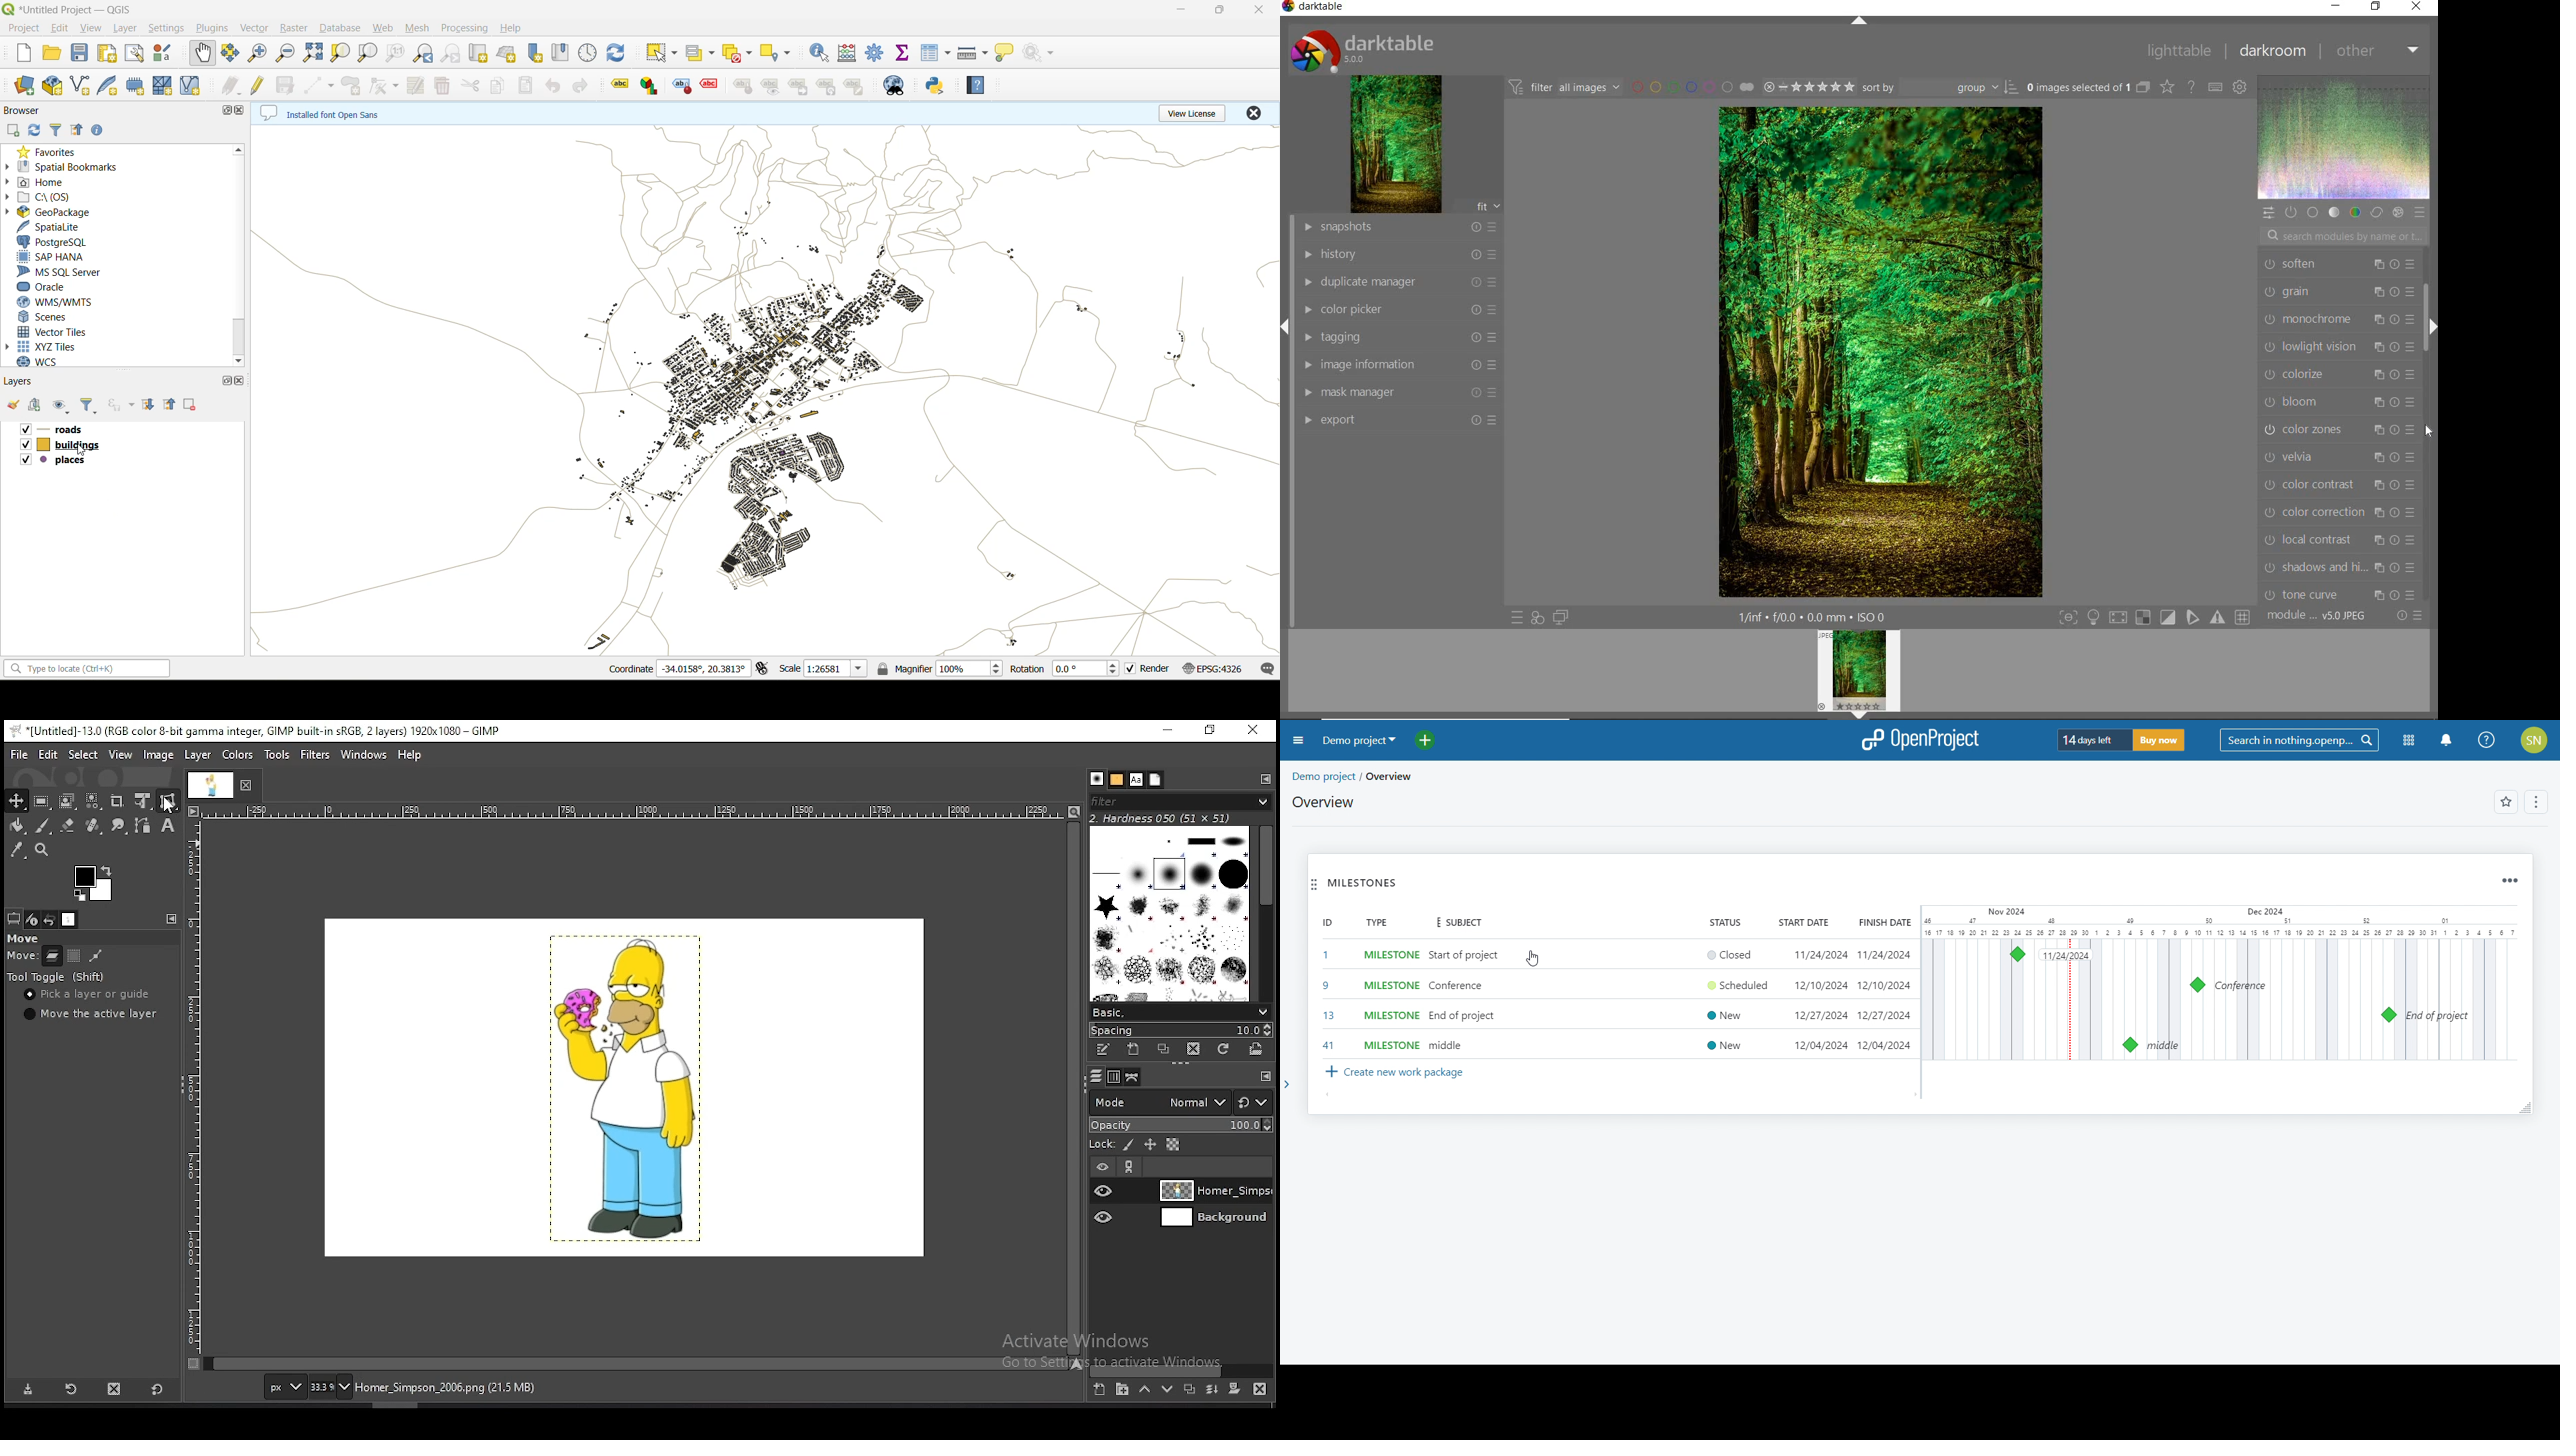  What do you see at coordinates (634, 812) in the screenshot?
I see `scale` at bounding box center [634, 812].